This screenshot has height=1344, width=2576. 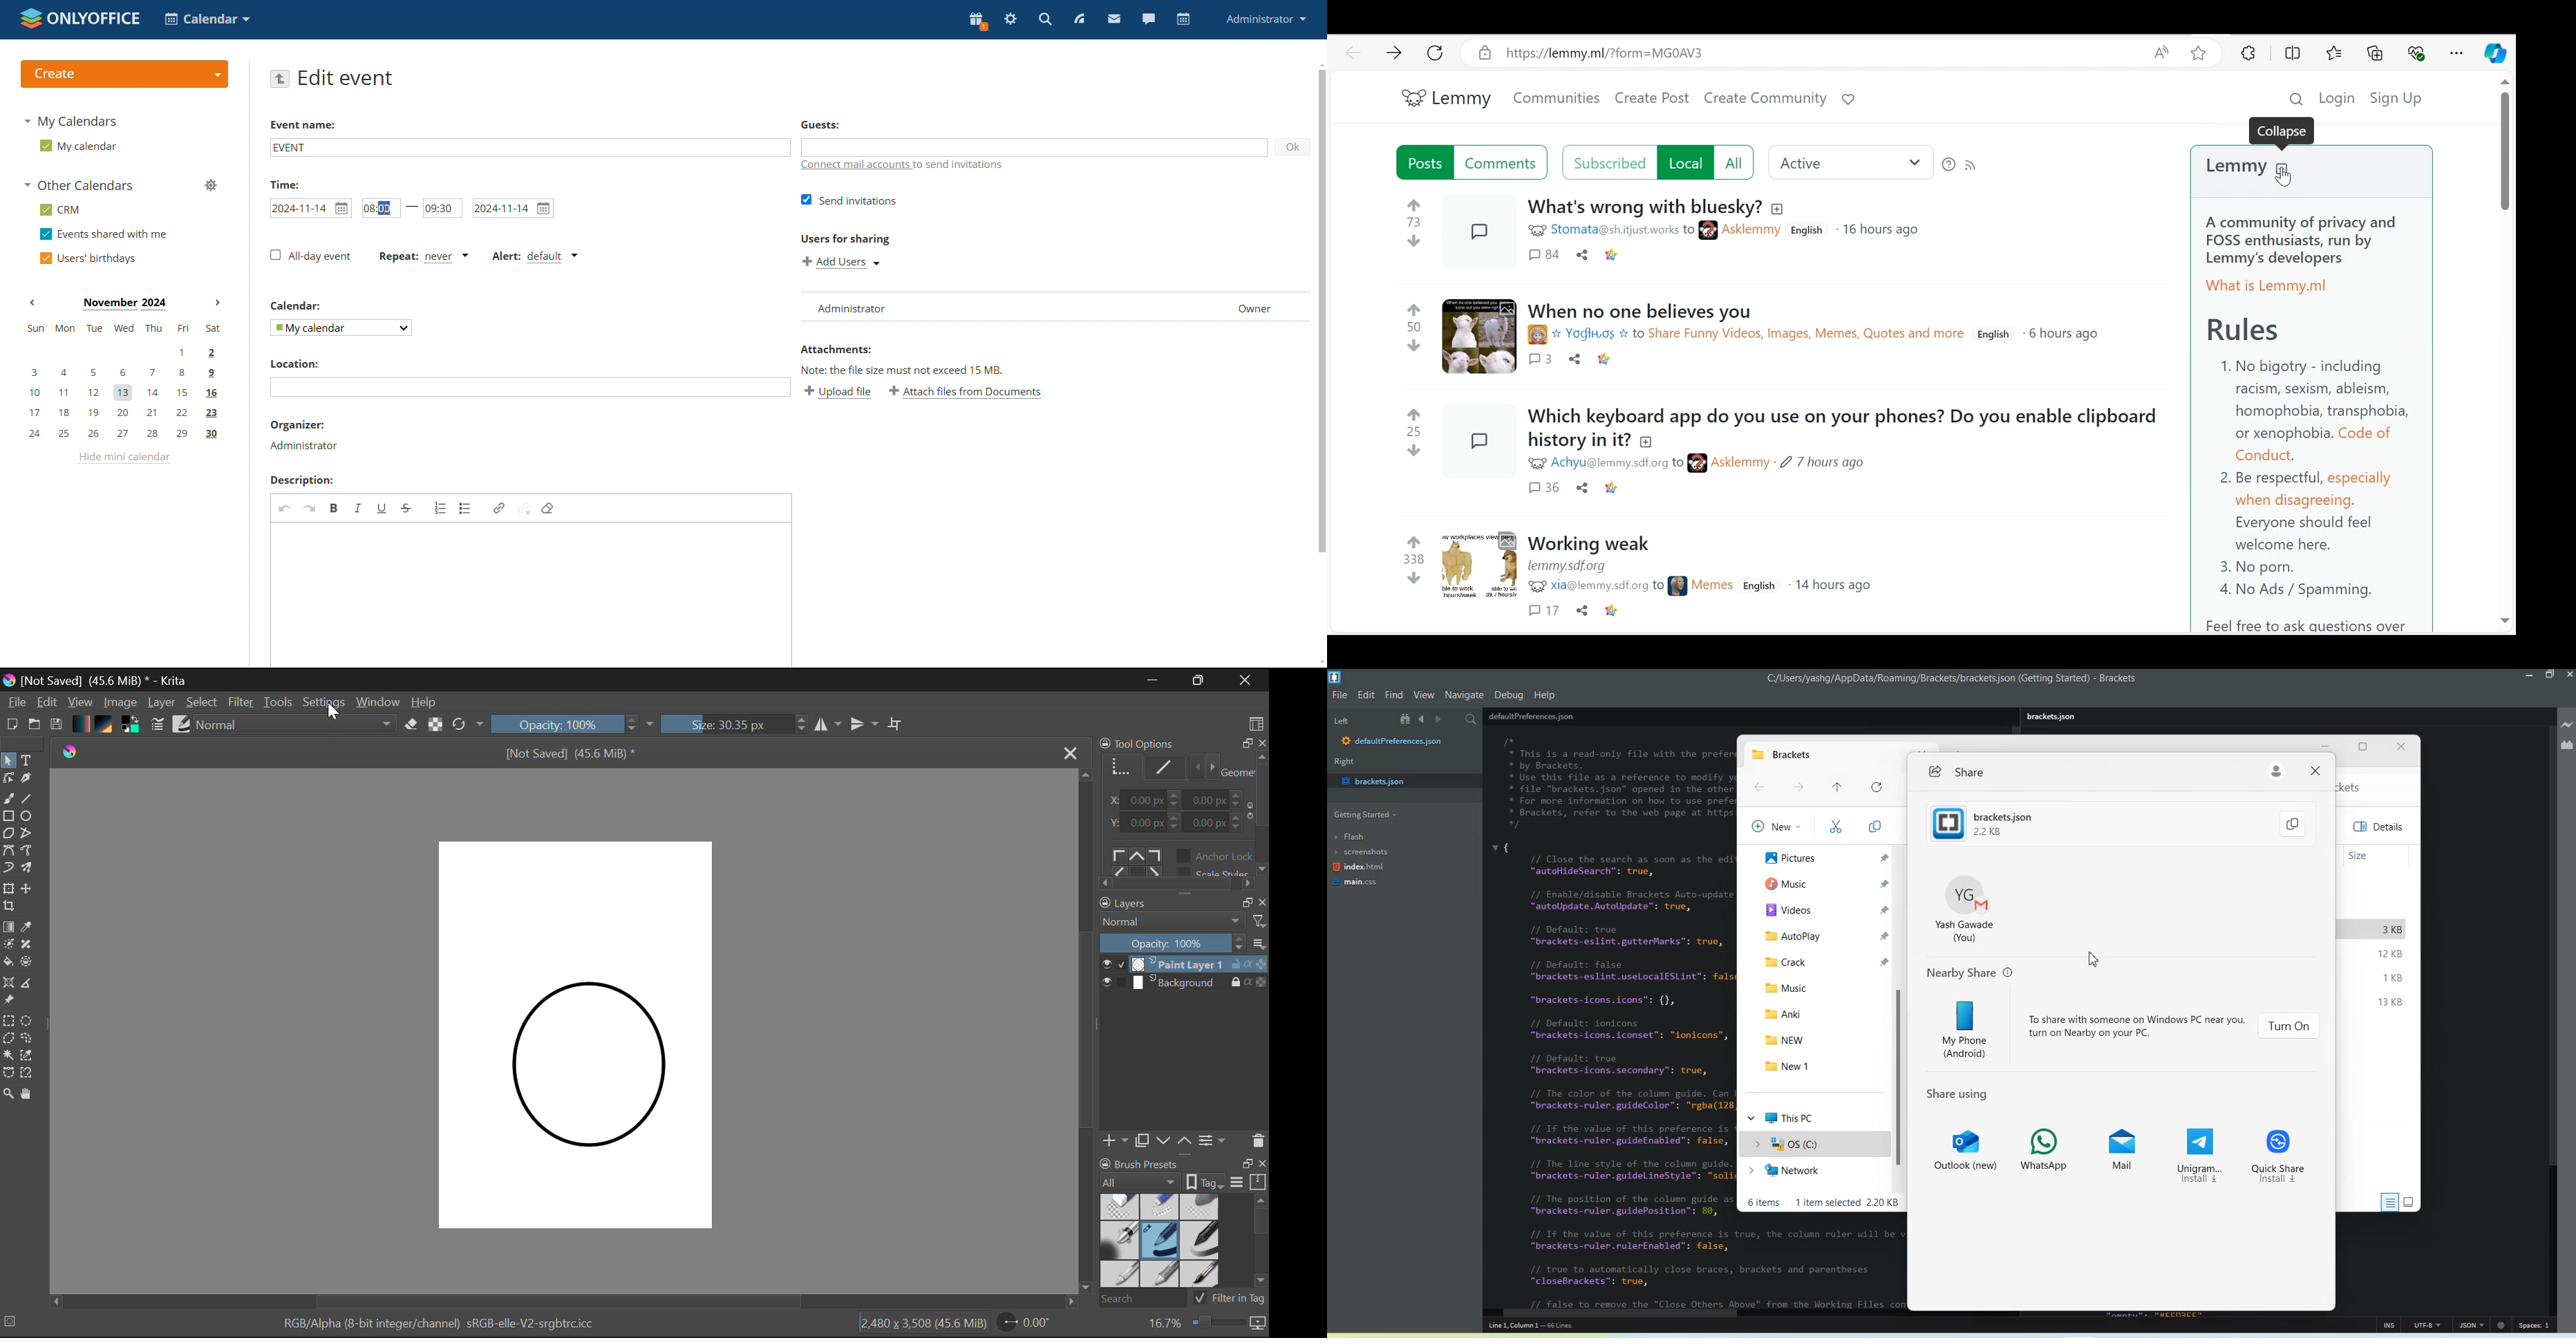 What do you see at coordinates (1618, 463) in the screenshot?
I see `mentions` at bounding box center [1618, 463].